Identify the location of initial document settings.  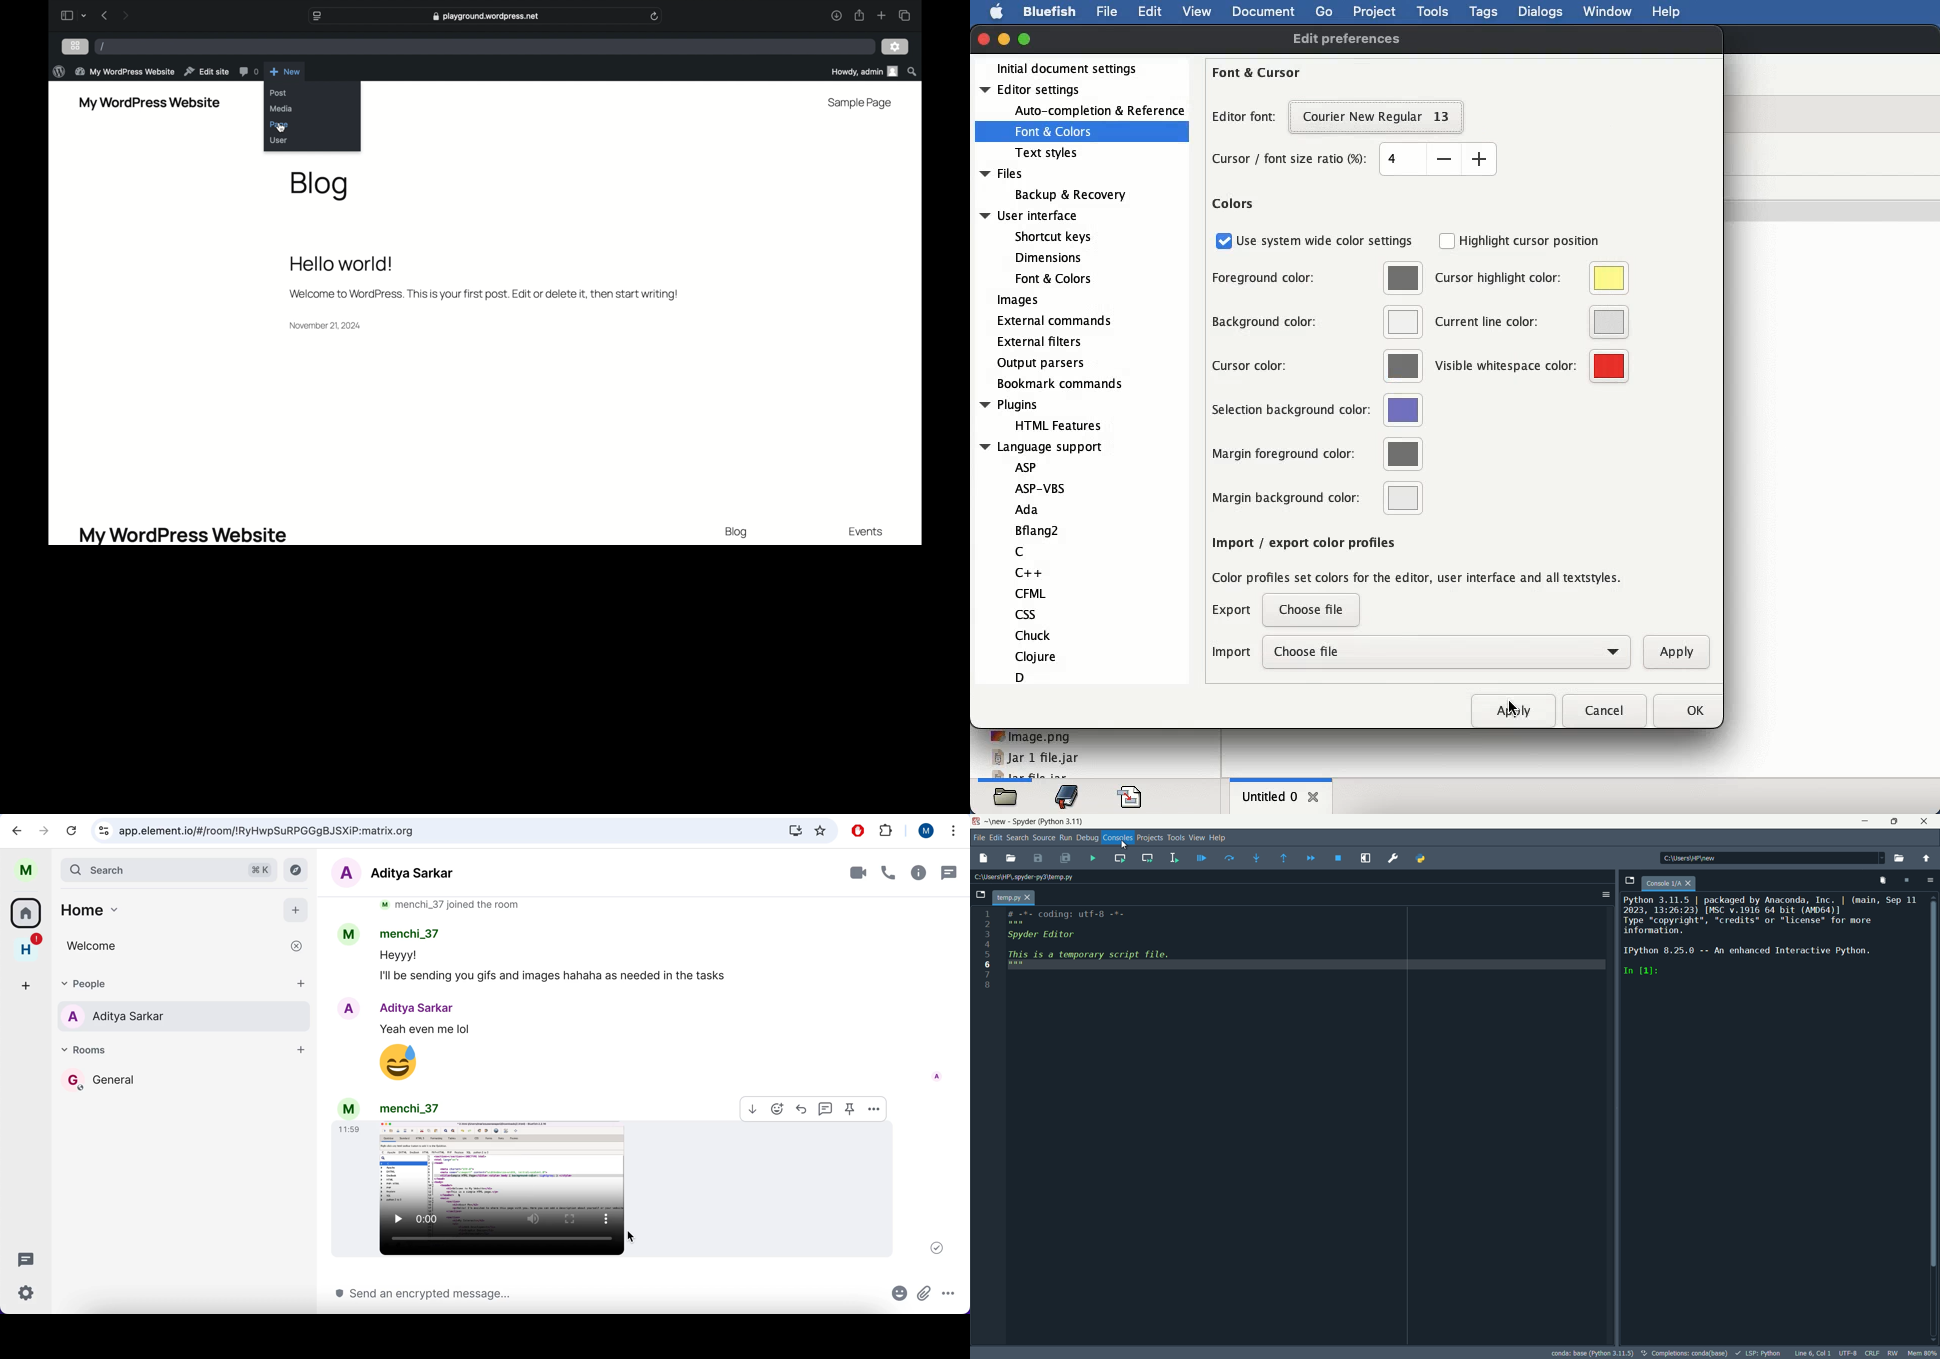
(1074, 68).